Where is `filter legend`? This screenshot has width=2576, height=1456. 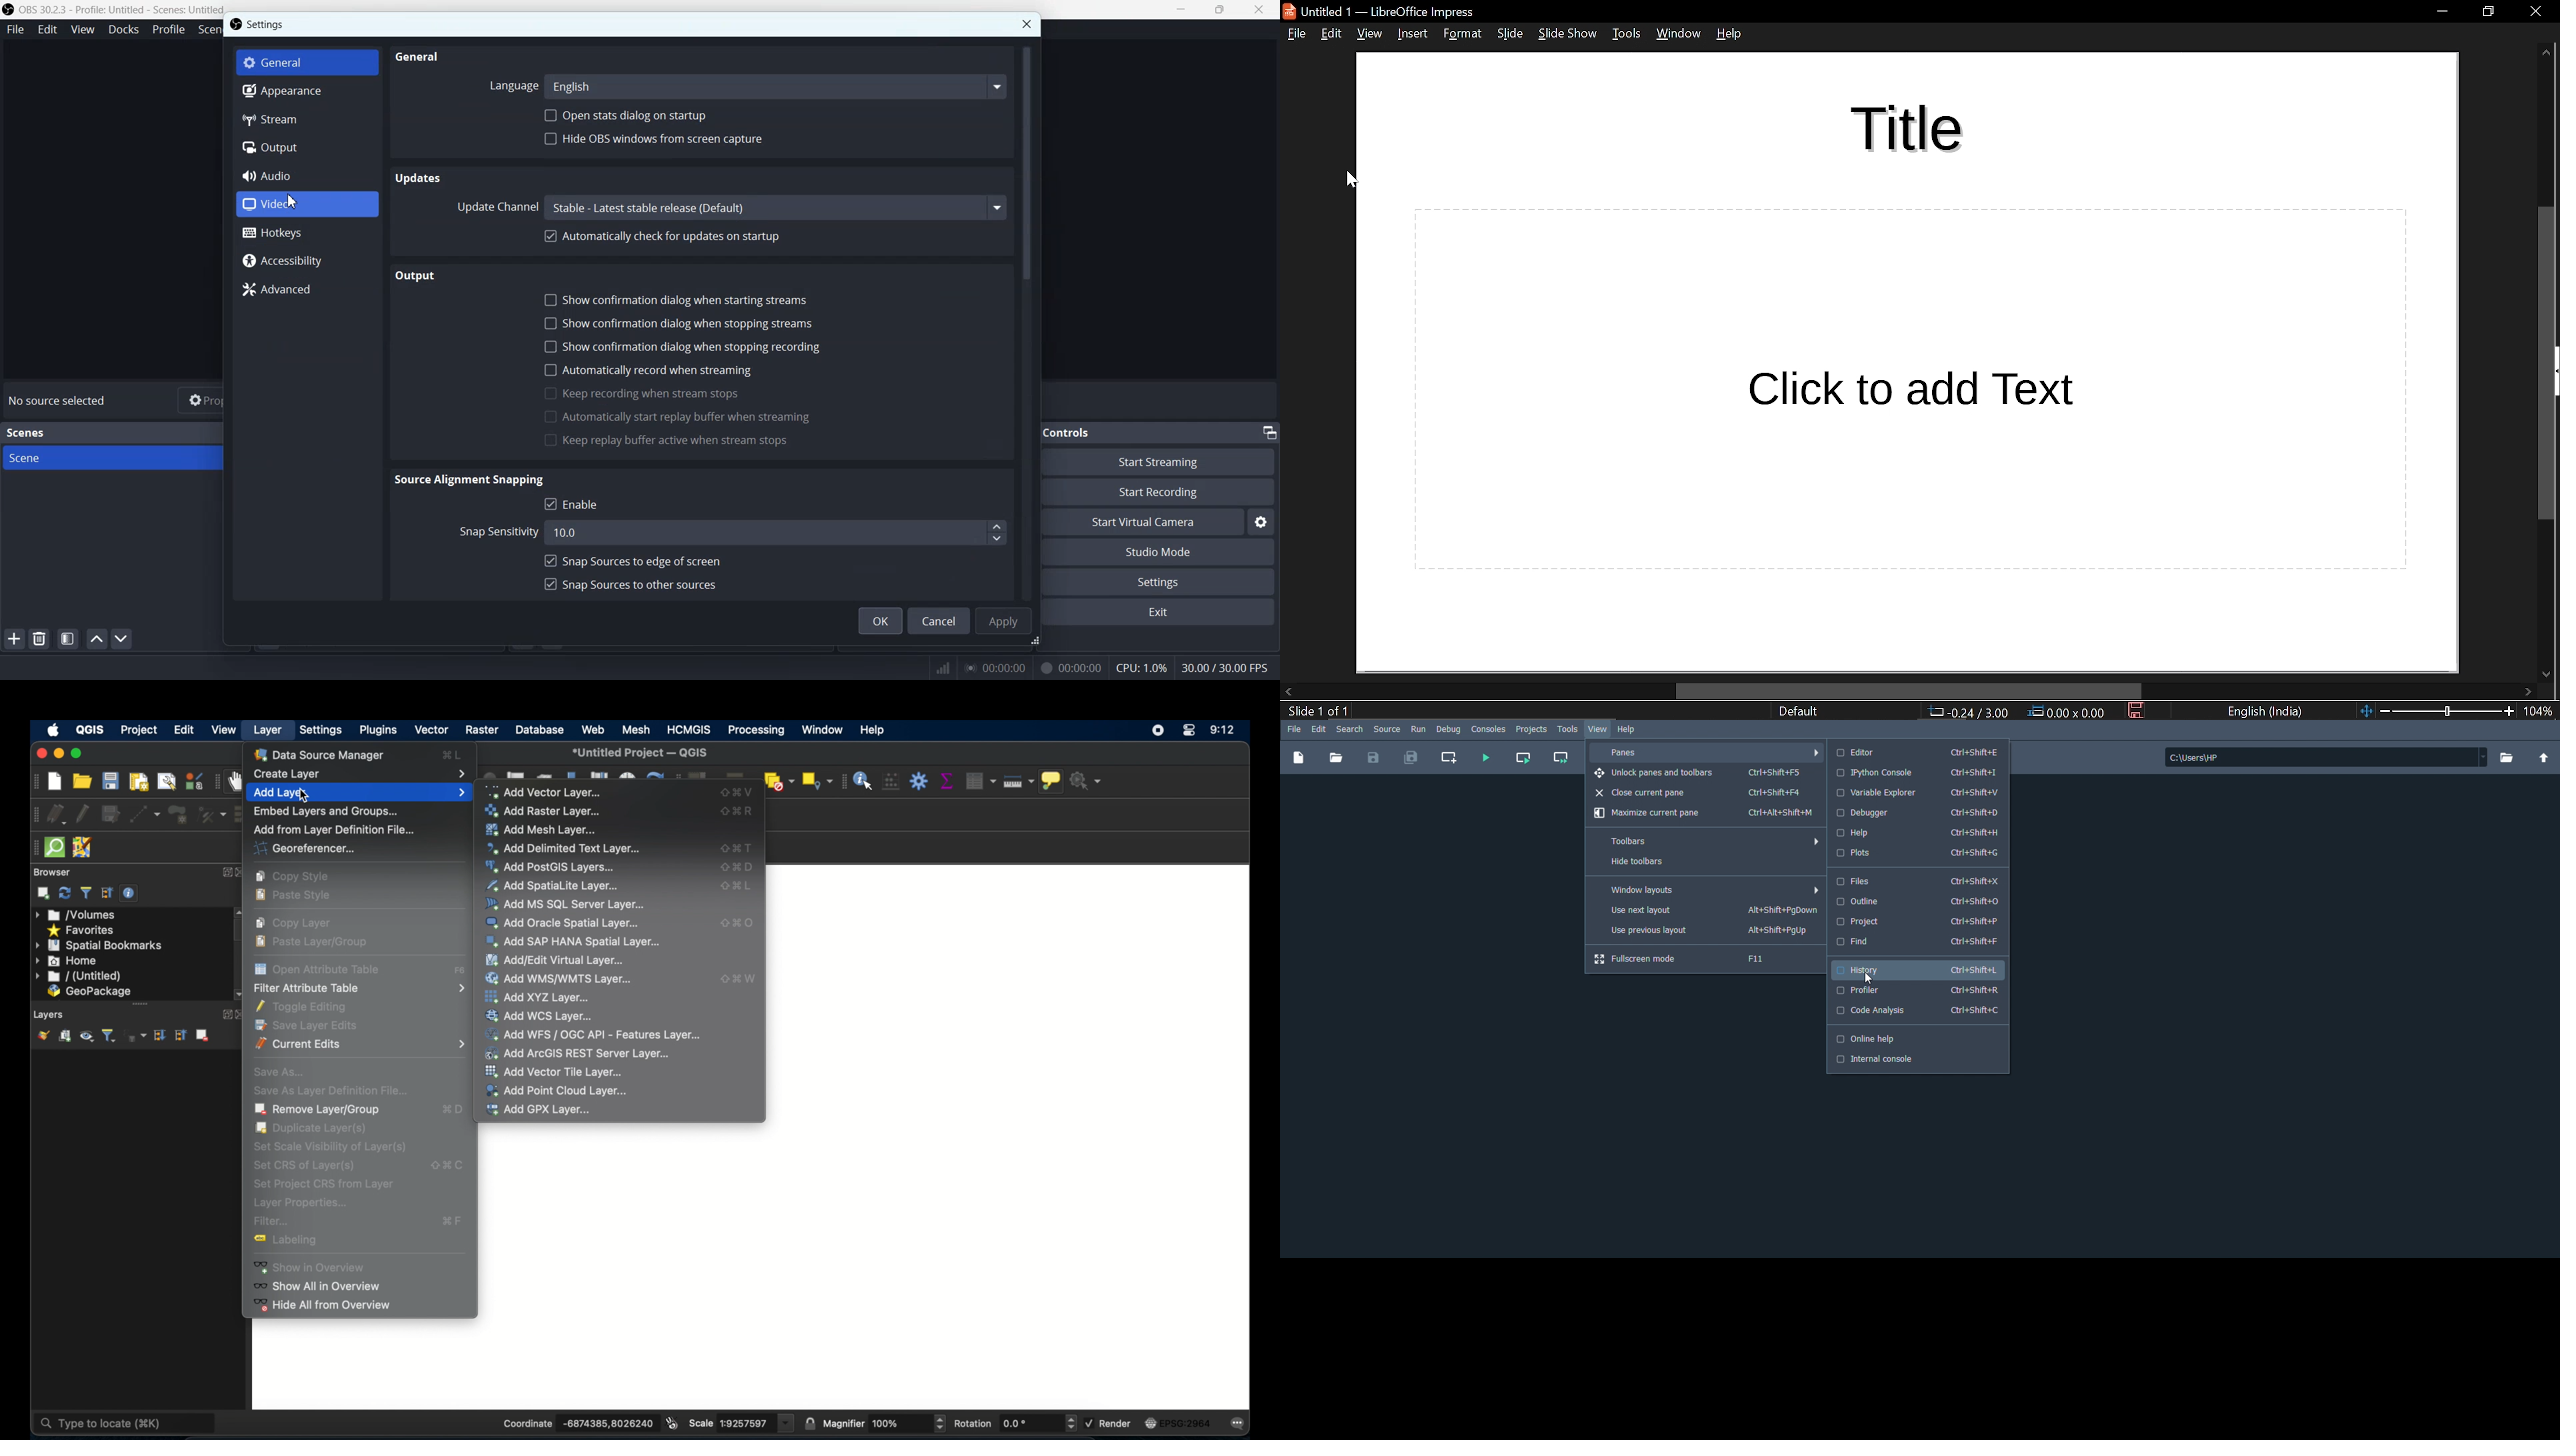
filter legend is located at coordinates (111, 1036).